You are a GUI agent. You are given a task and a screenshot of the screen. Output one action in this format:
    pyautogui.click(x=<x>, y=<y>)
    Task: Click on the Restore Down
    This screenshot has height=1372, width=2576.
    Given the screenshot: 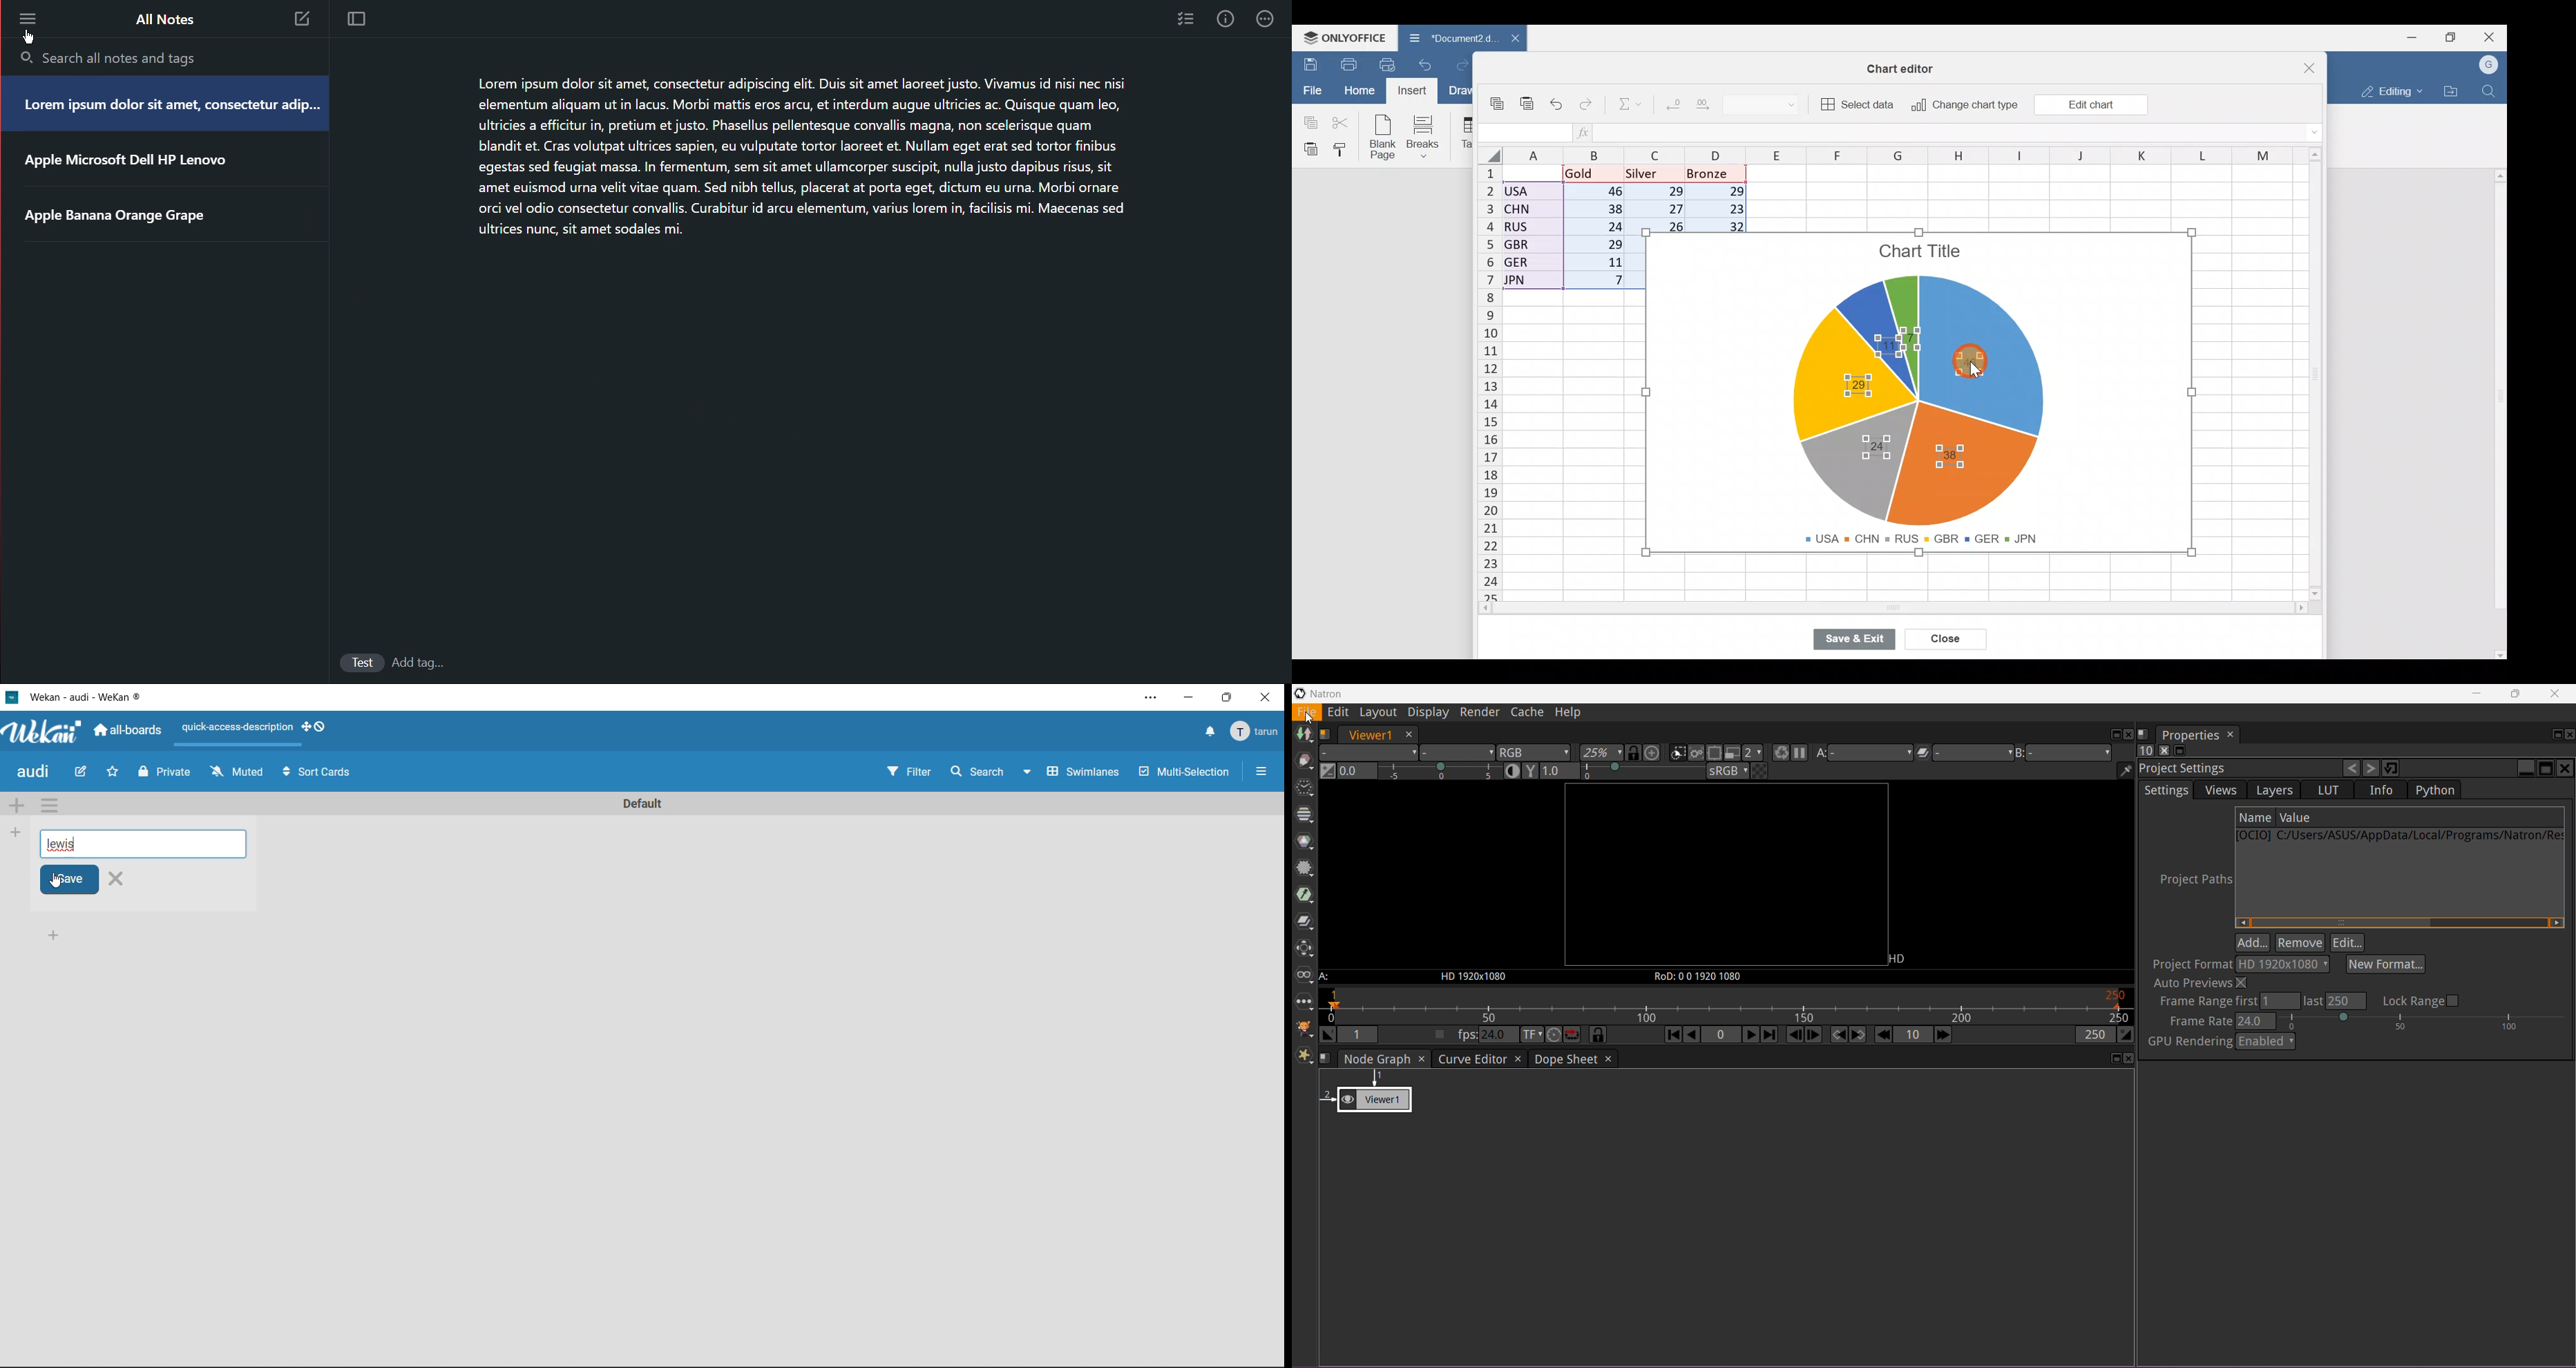 What is the action you would take?
    pyautogui.click(x=2518, y=694)
    